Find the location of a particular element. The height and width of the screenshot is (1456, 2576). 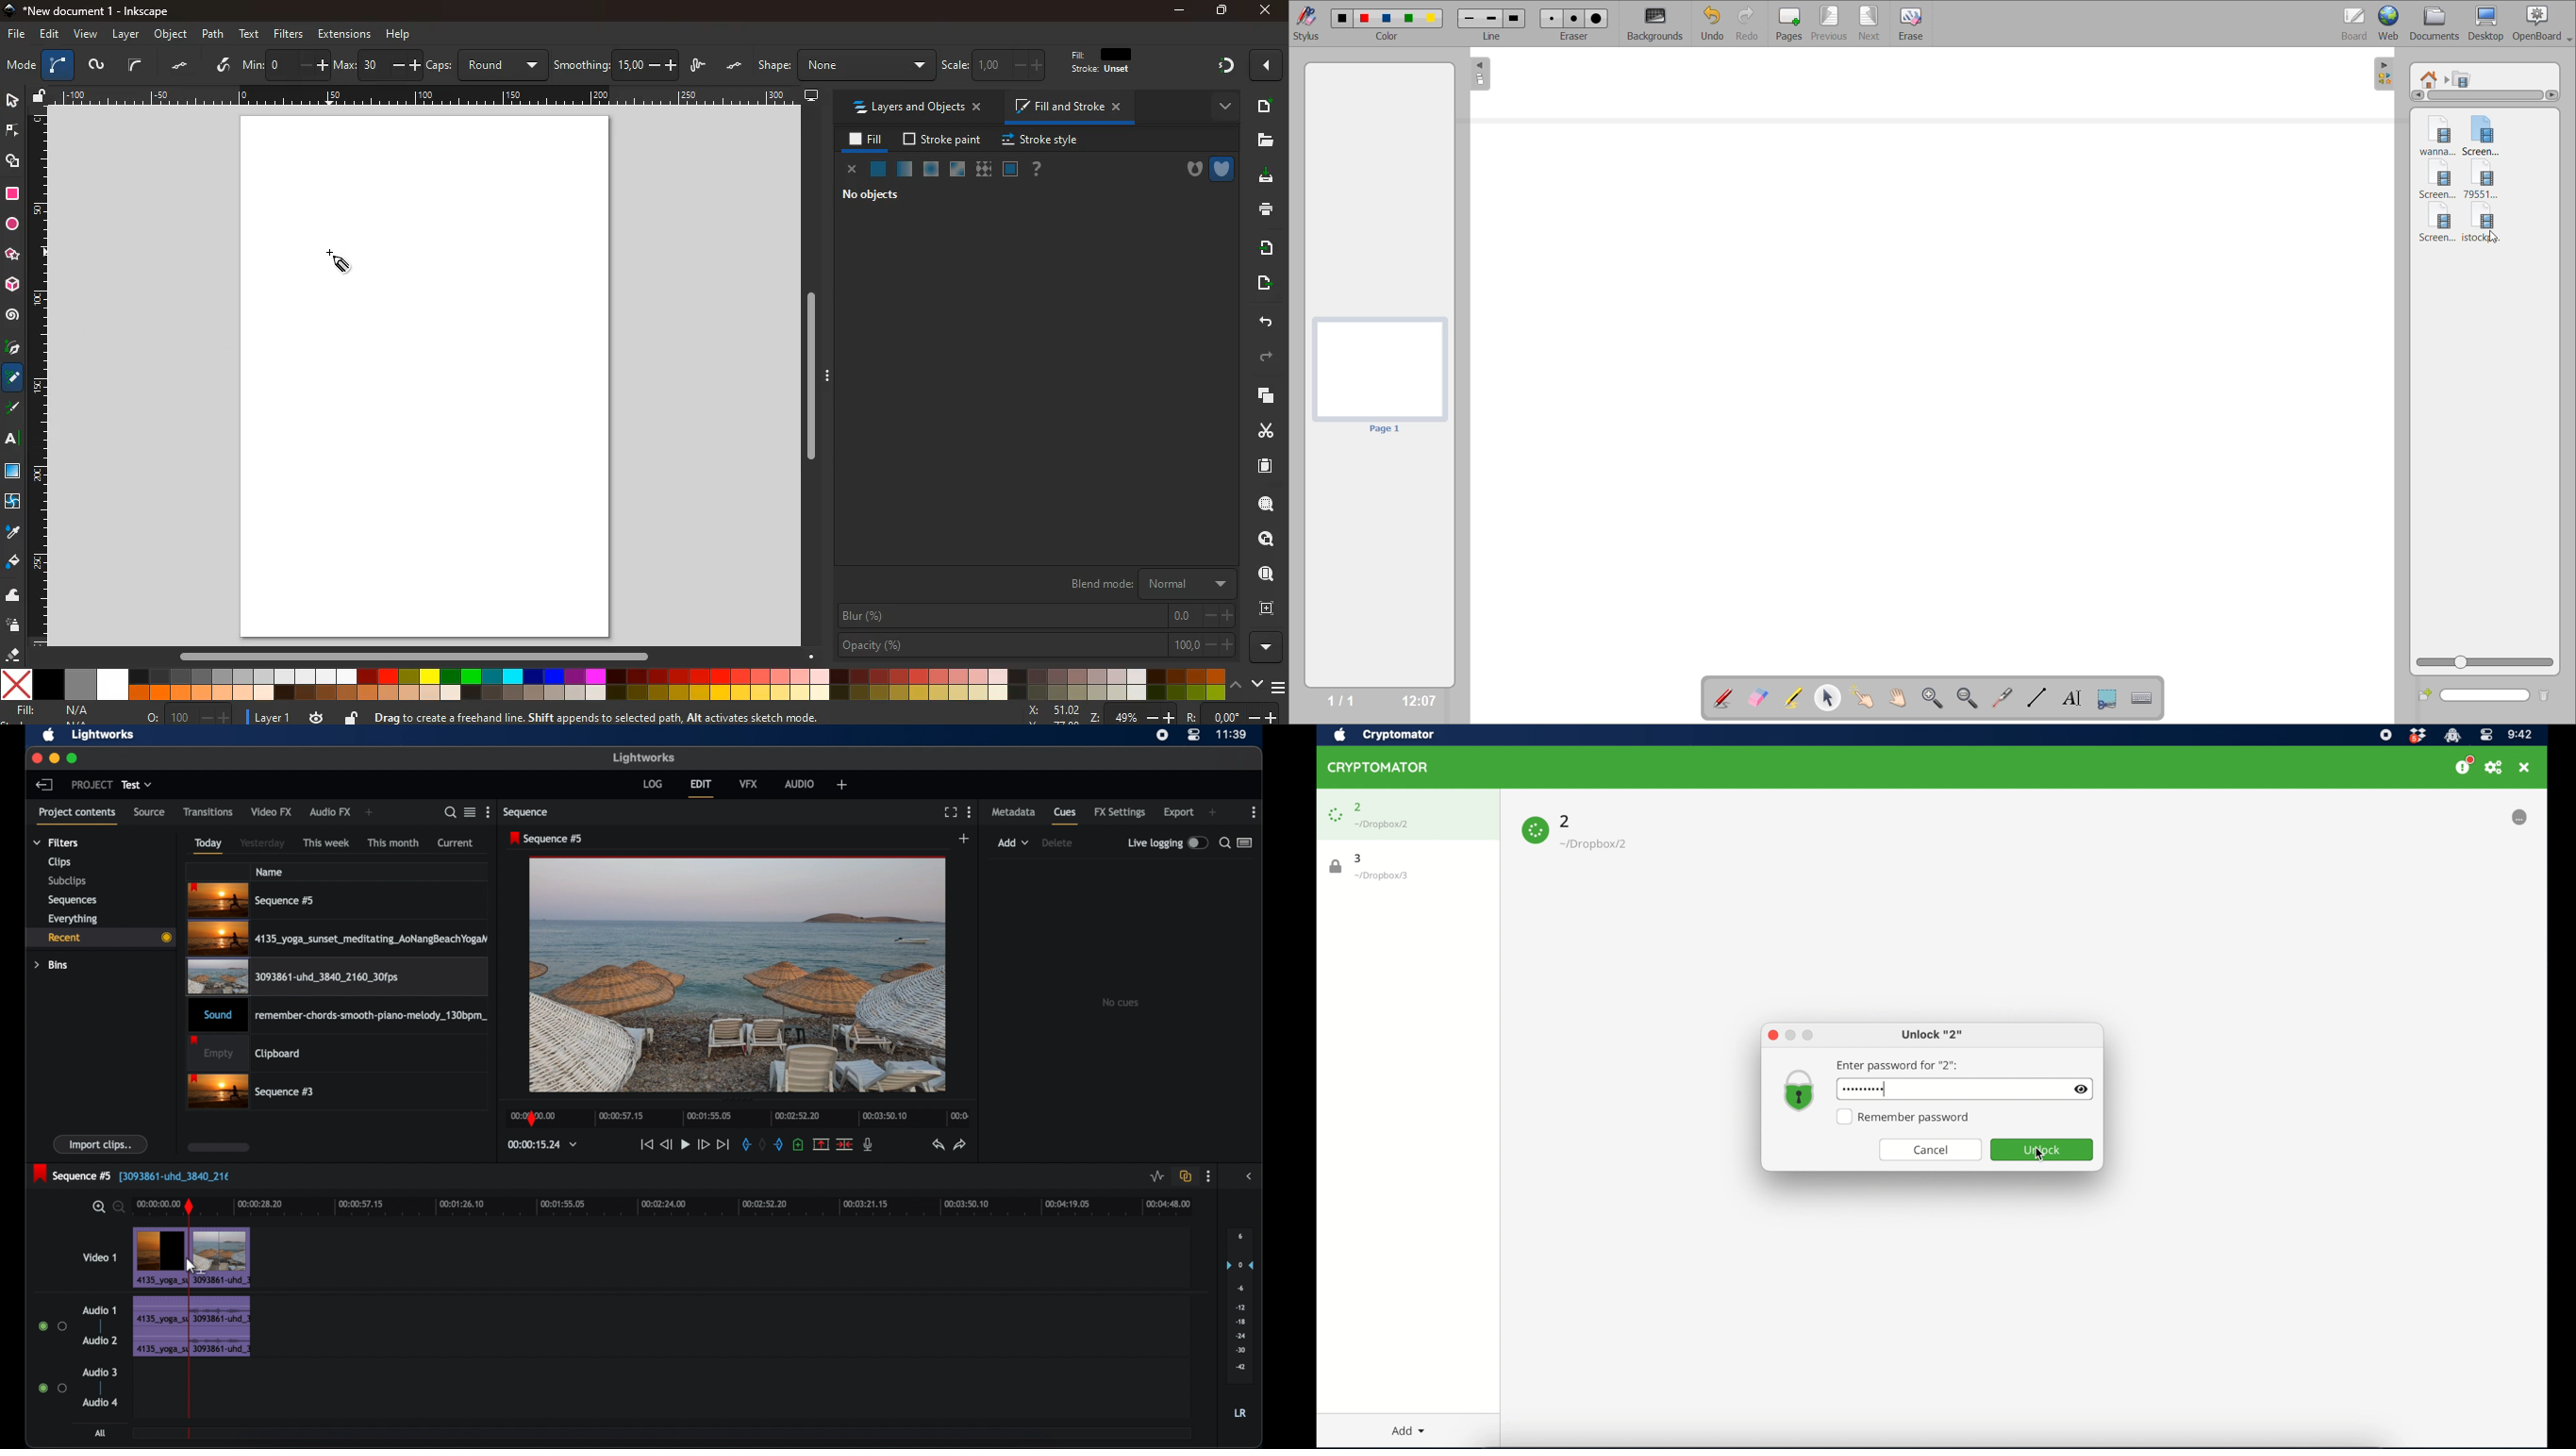

radio  buttons is located at coordinates (53, 1388).